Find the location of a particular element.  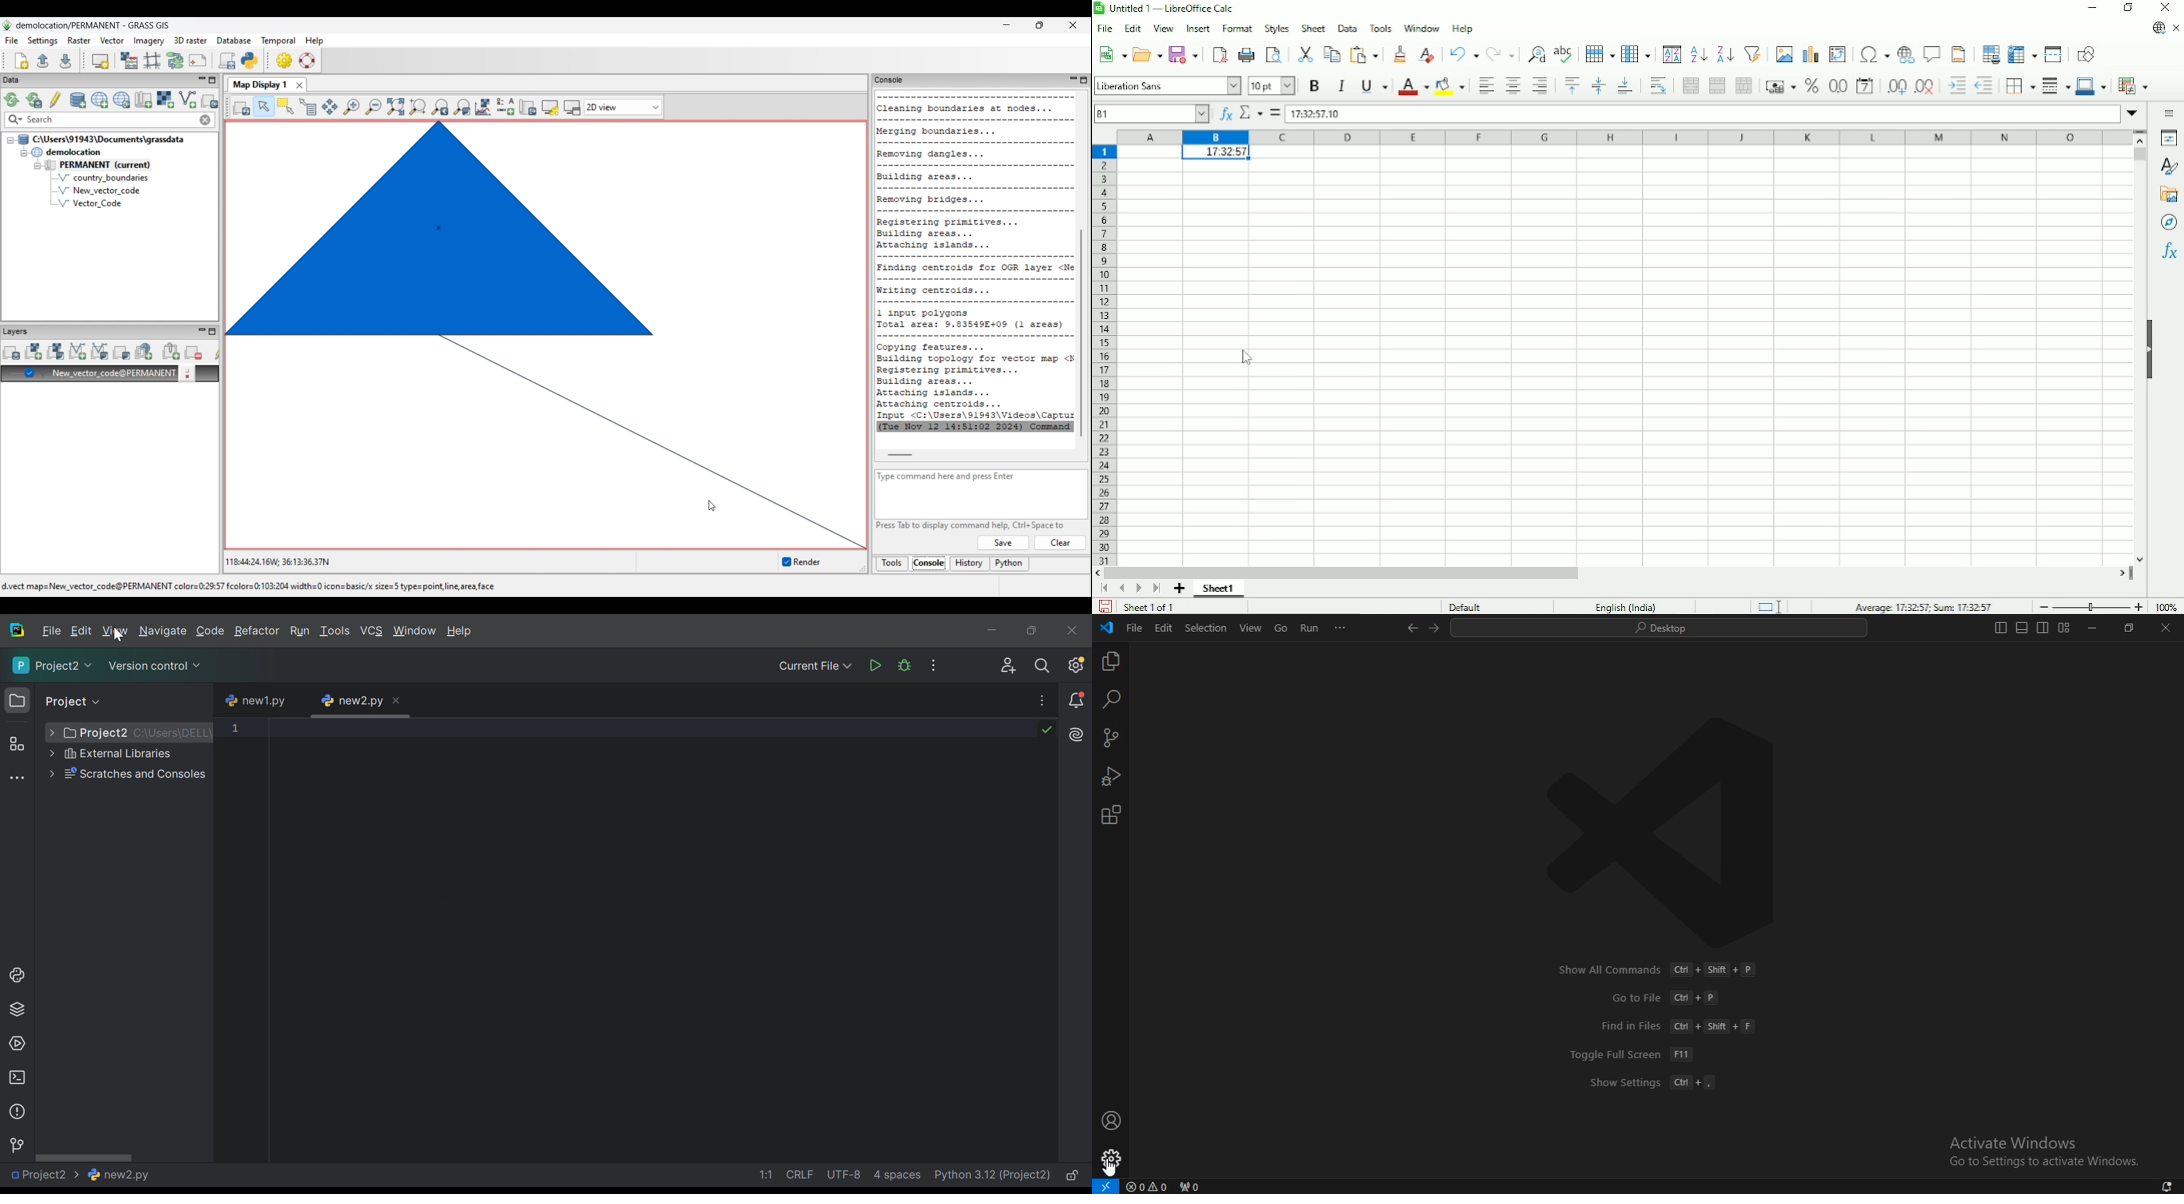

notifications is located at coordinates (2168, 1187).